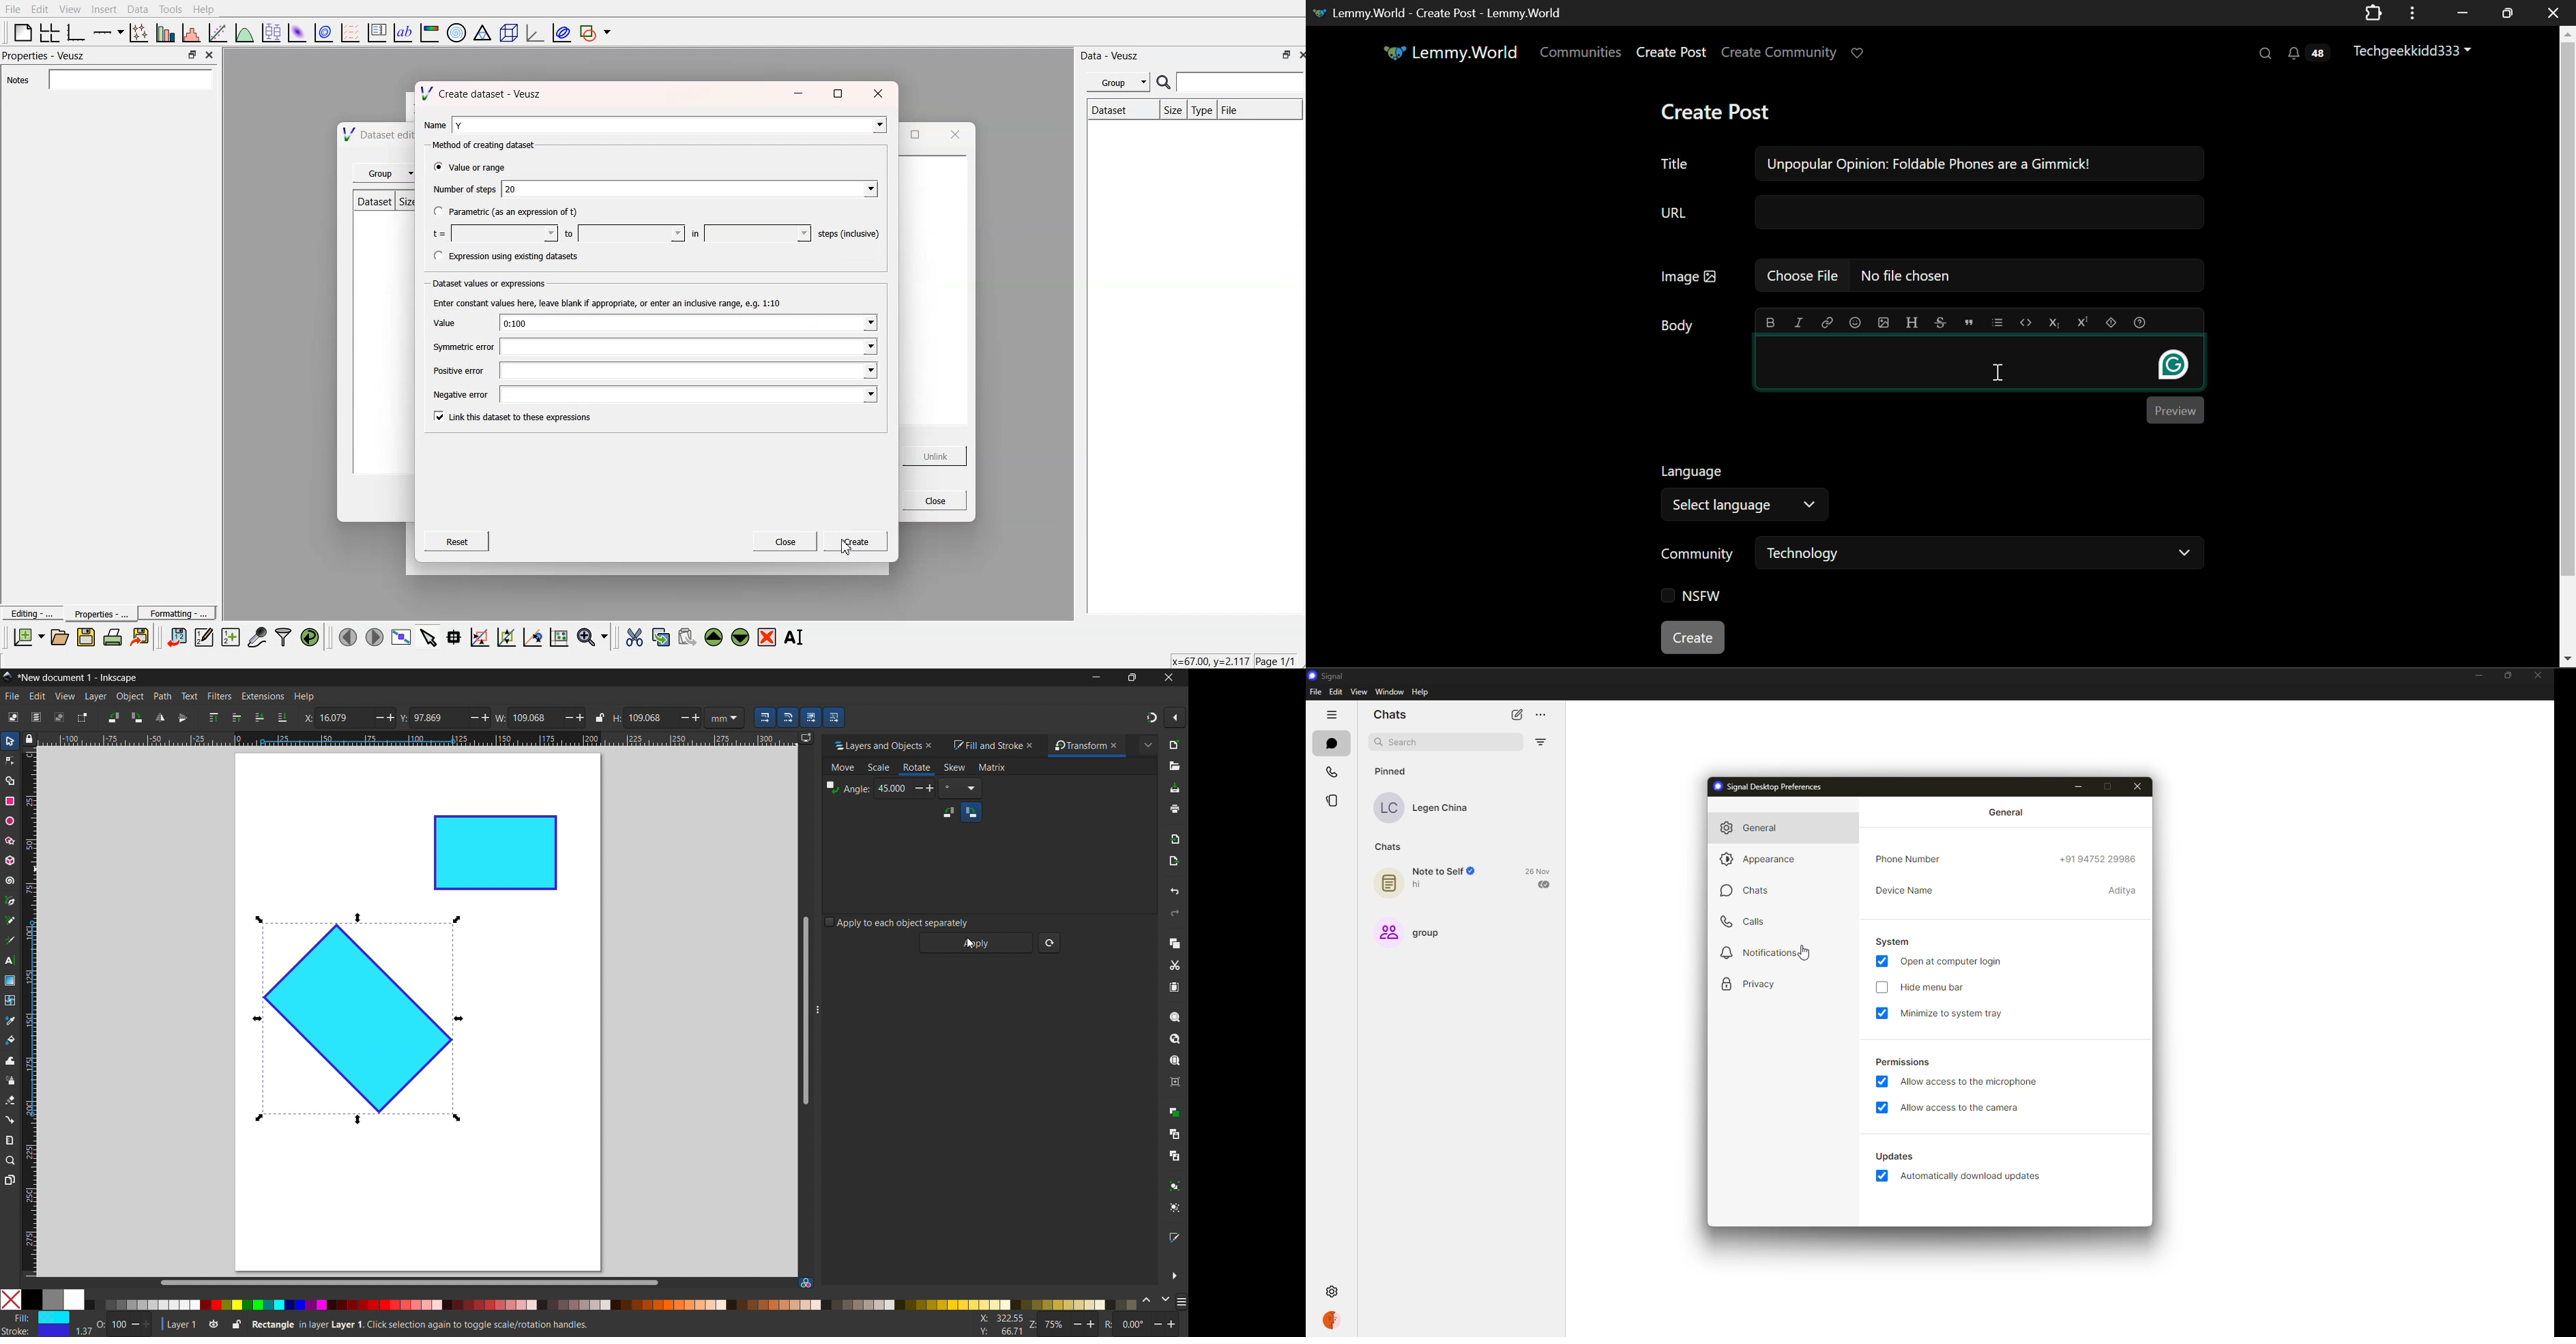 The image size is (2576, 1344). What do you see at coordinates (2537, 675) in the screenshot?
I see `close` at bounding box center [2537, 675].